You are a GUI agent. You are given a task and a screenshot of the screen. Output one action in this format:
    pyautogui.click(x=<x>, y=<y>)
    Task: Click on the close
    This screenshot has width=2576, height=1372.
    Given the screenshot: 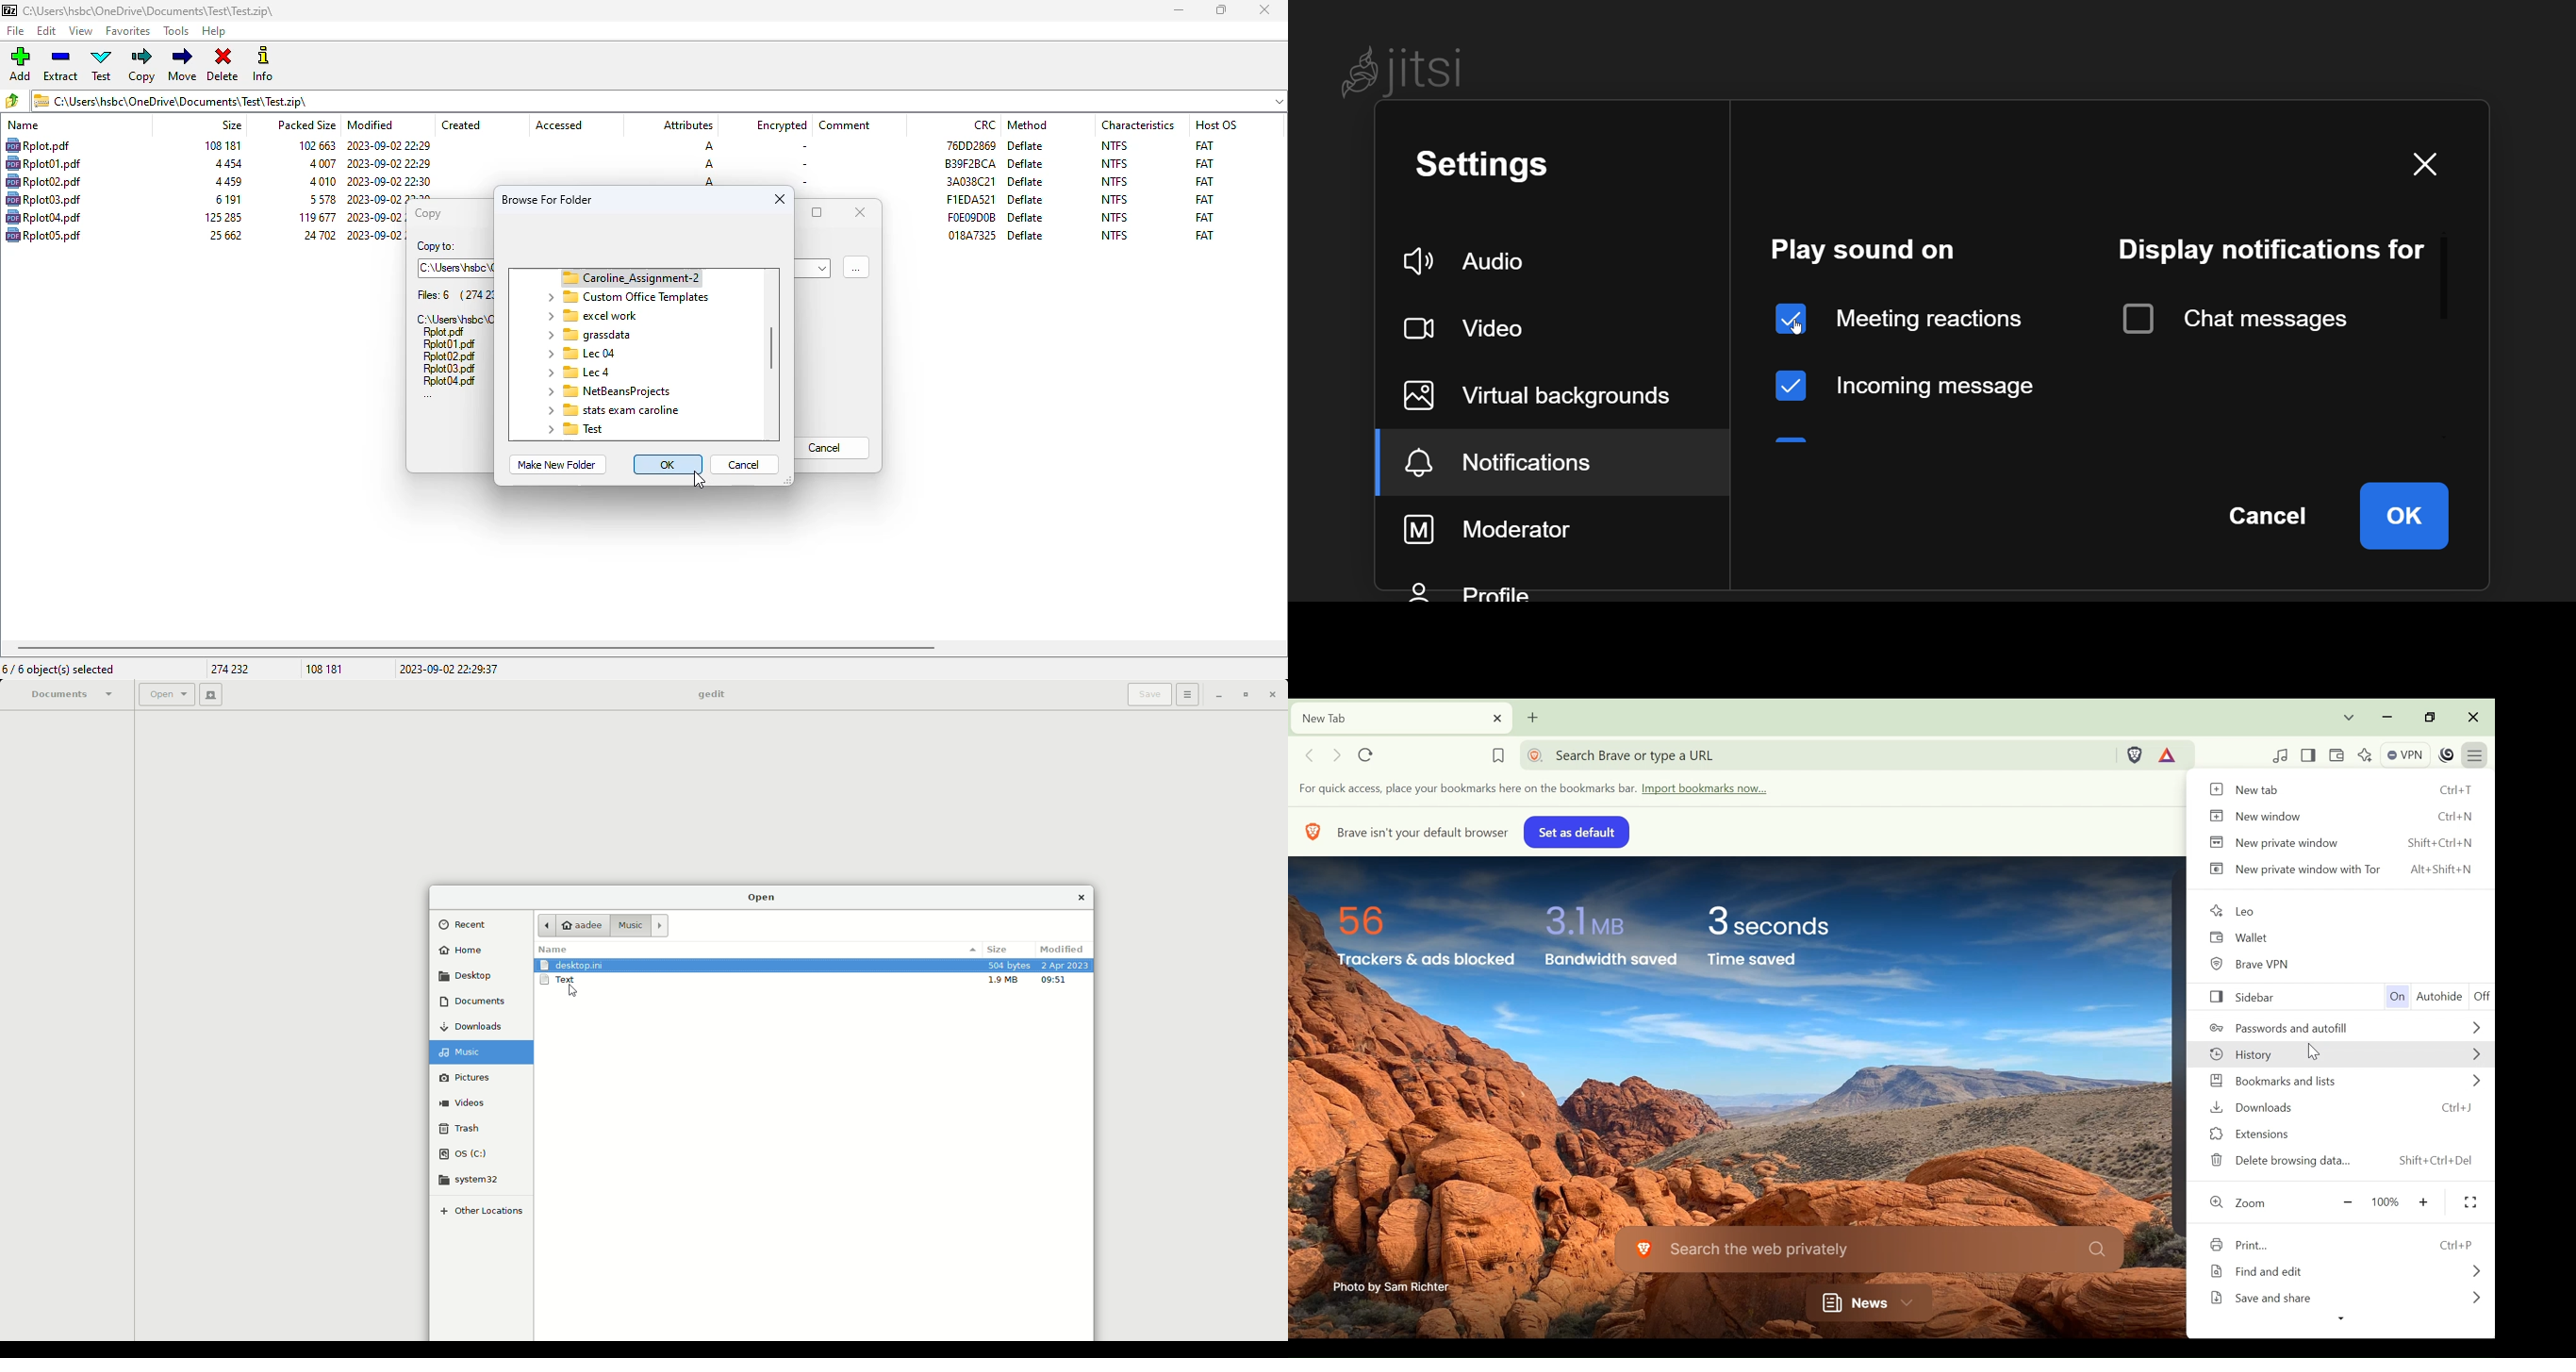 What is the action you would take?
    pyautogui.click(x=1263, y=9)
    